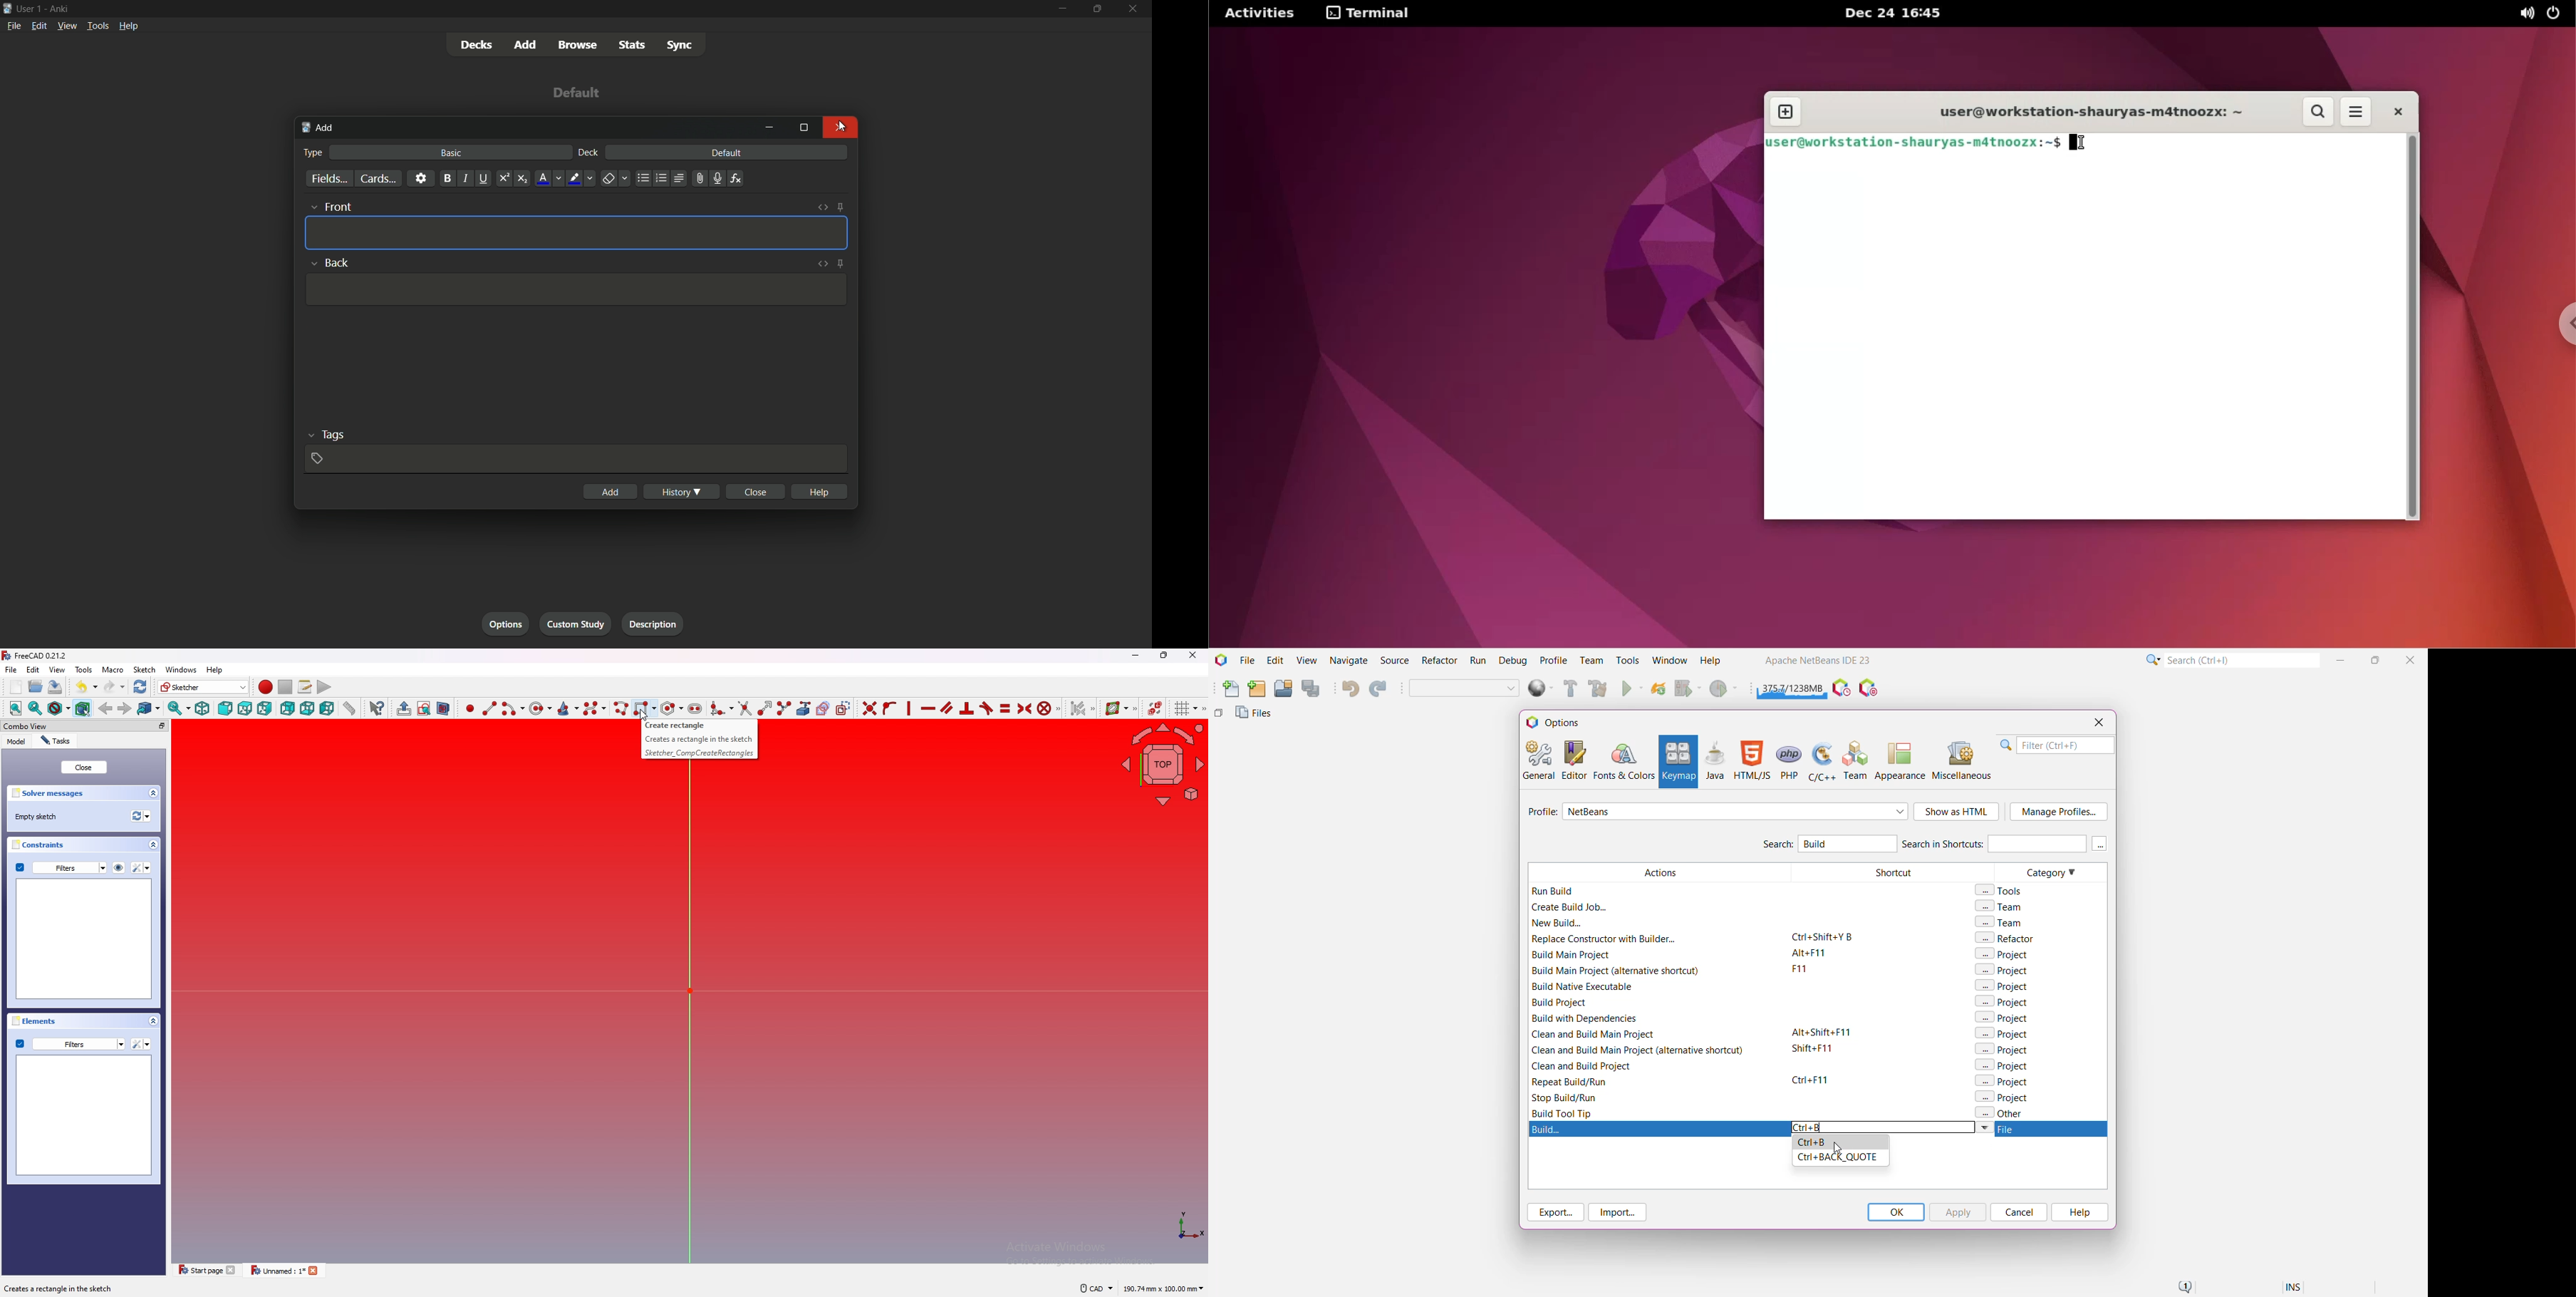 This screenshot has height=1316, width=2576. Describe the element at coordinates (842, 127) in the screenshot. I see `Close` at that location.